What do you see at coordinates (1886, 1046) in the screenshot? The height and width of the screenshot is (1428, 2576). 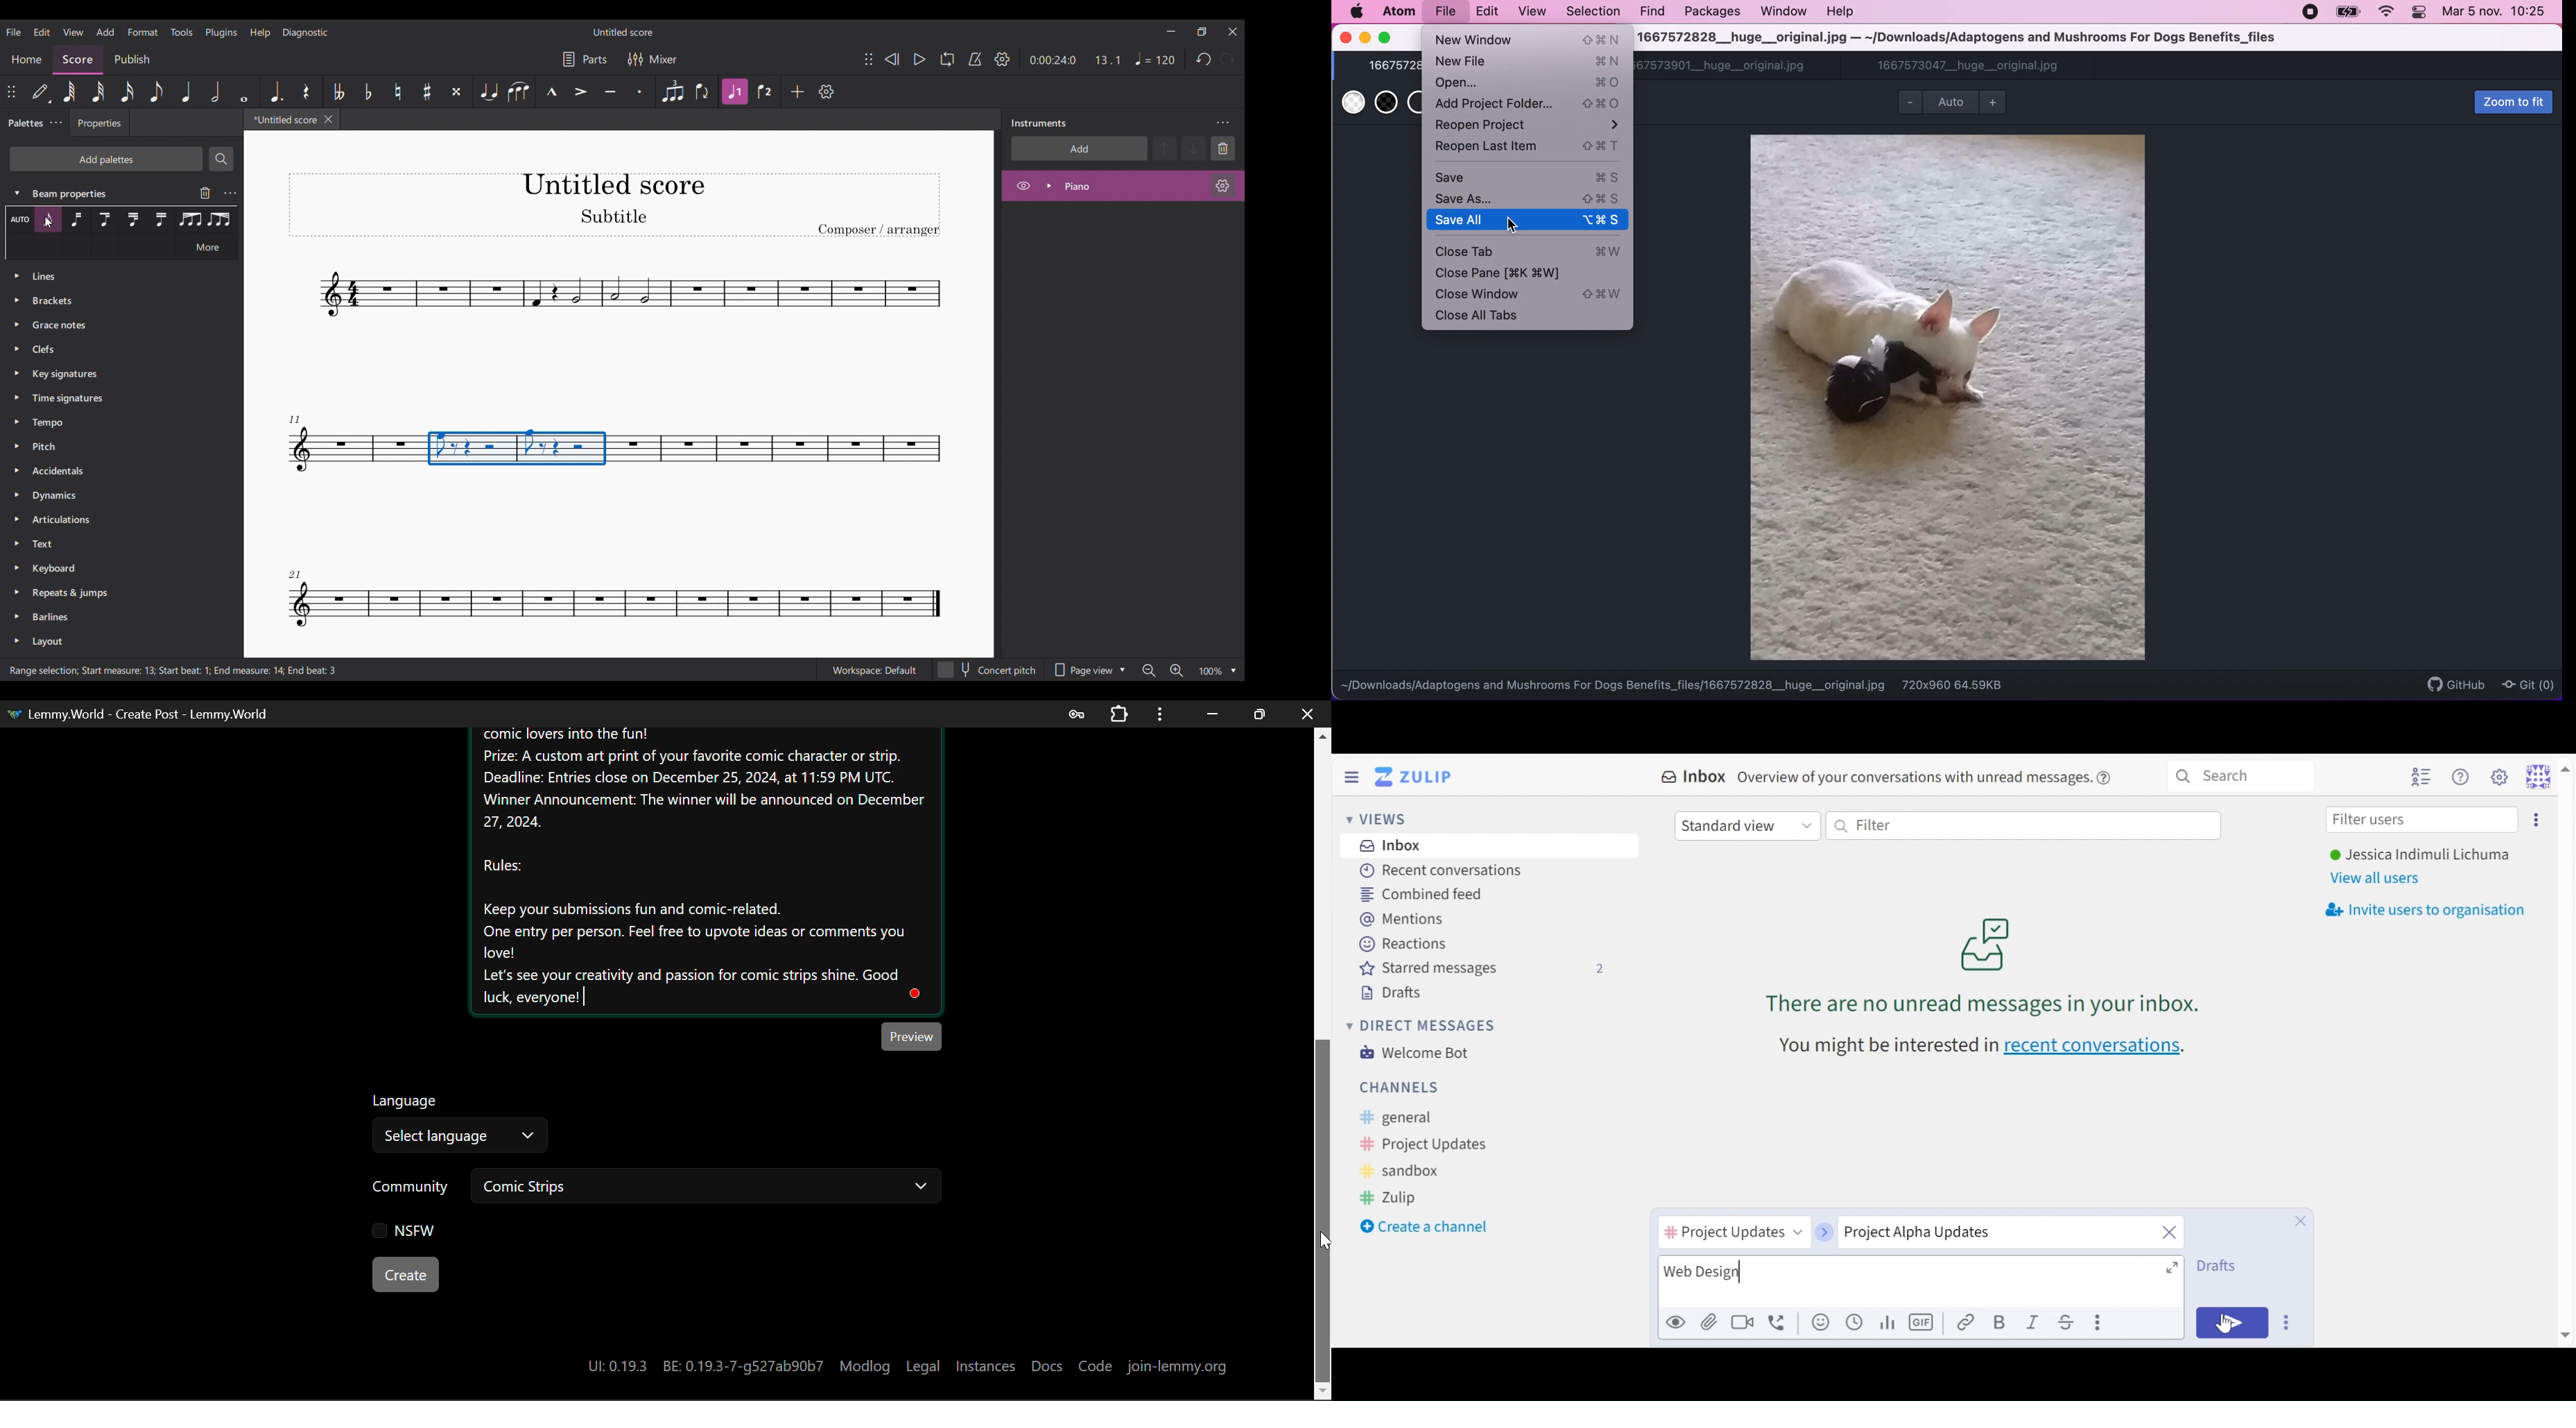 I see `text` at bounding box center [1886, 1046].